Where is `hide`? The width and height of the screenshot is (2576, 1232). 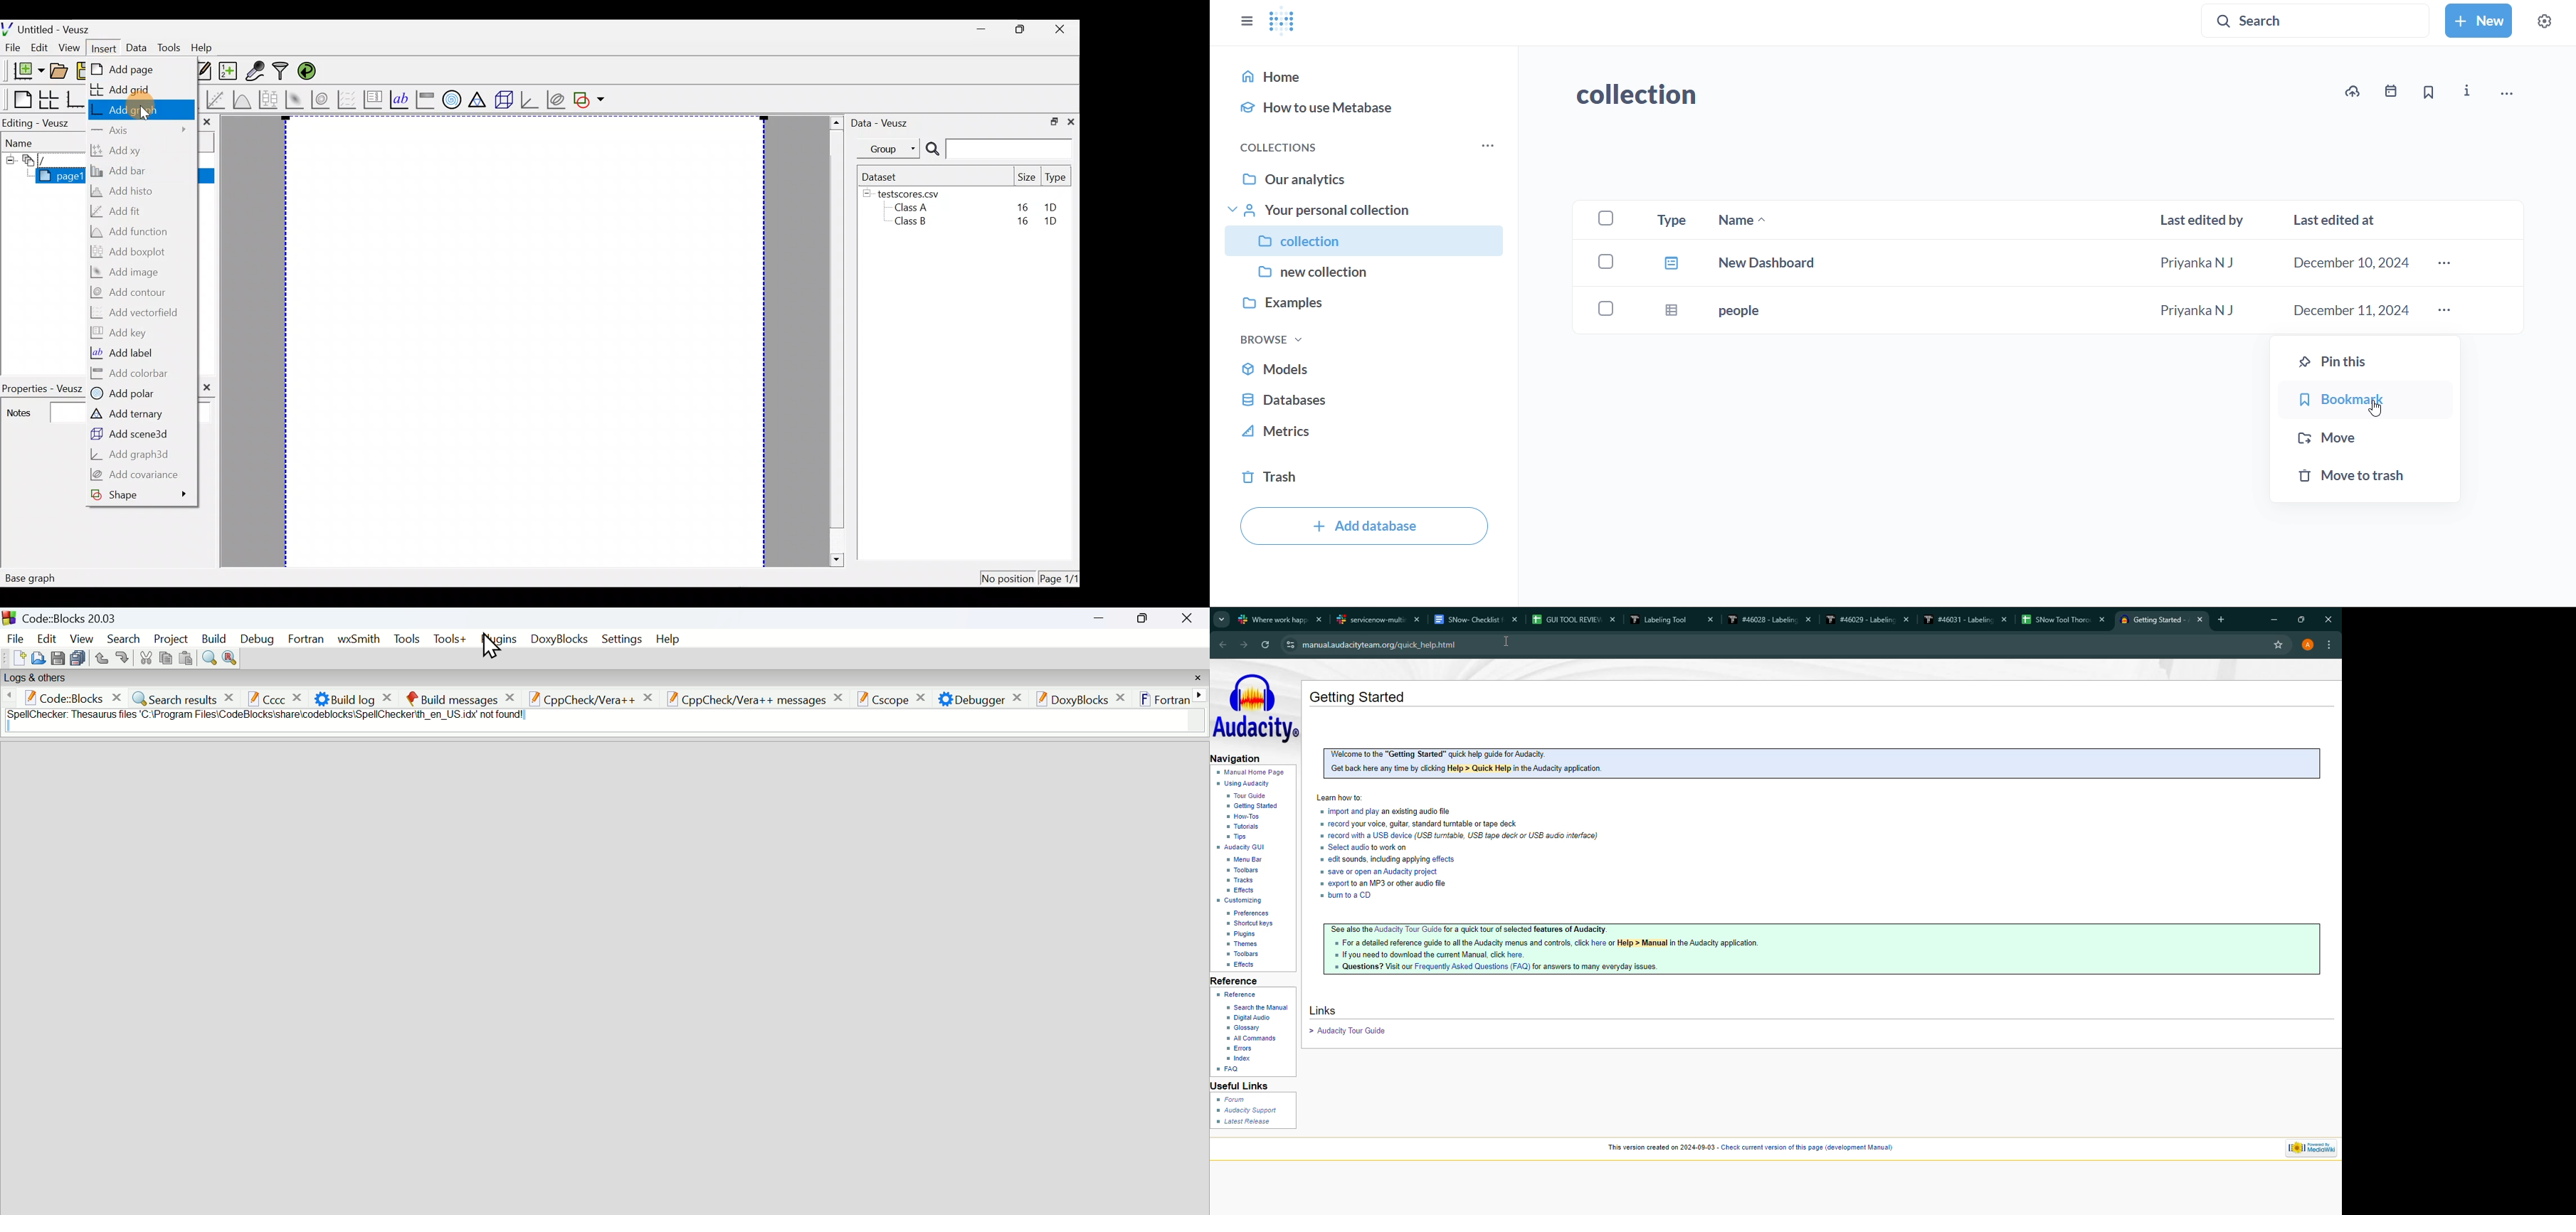 hide is located at coordinates (10, 160).